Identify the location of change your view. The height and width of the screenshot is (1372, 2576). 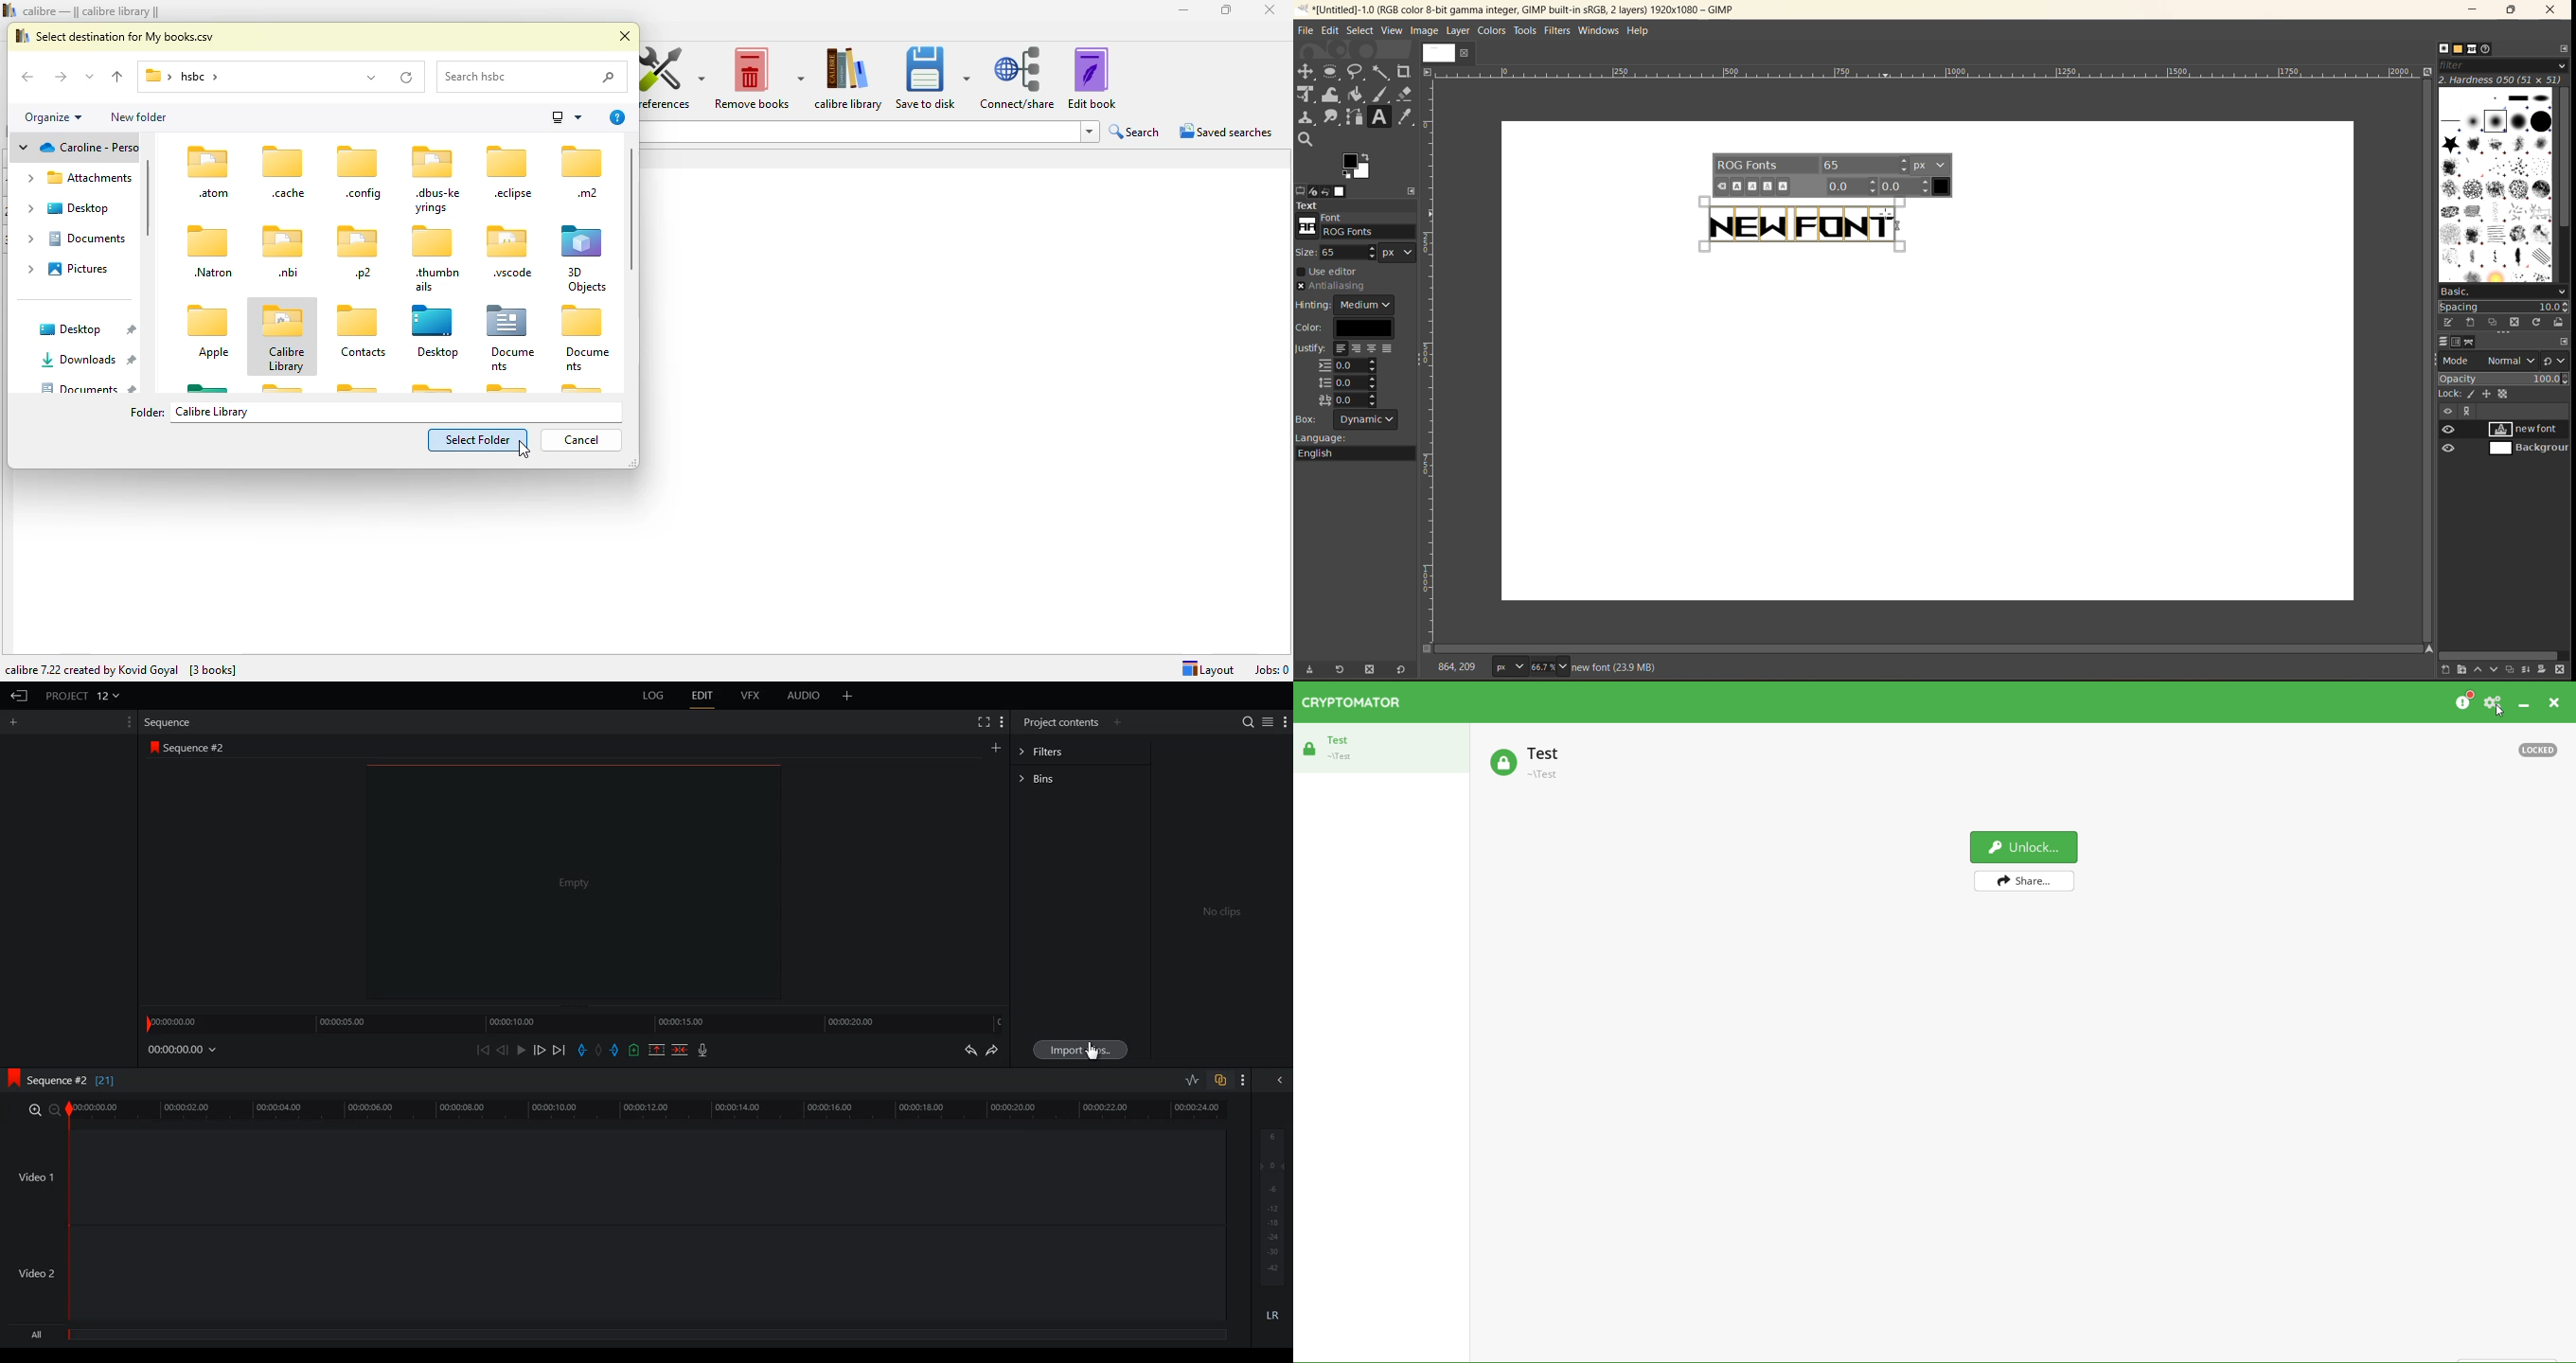
(565, 116).